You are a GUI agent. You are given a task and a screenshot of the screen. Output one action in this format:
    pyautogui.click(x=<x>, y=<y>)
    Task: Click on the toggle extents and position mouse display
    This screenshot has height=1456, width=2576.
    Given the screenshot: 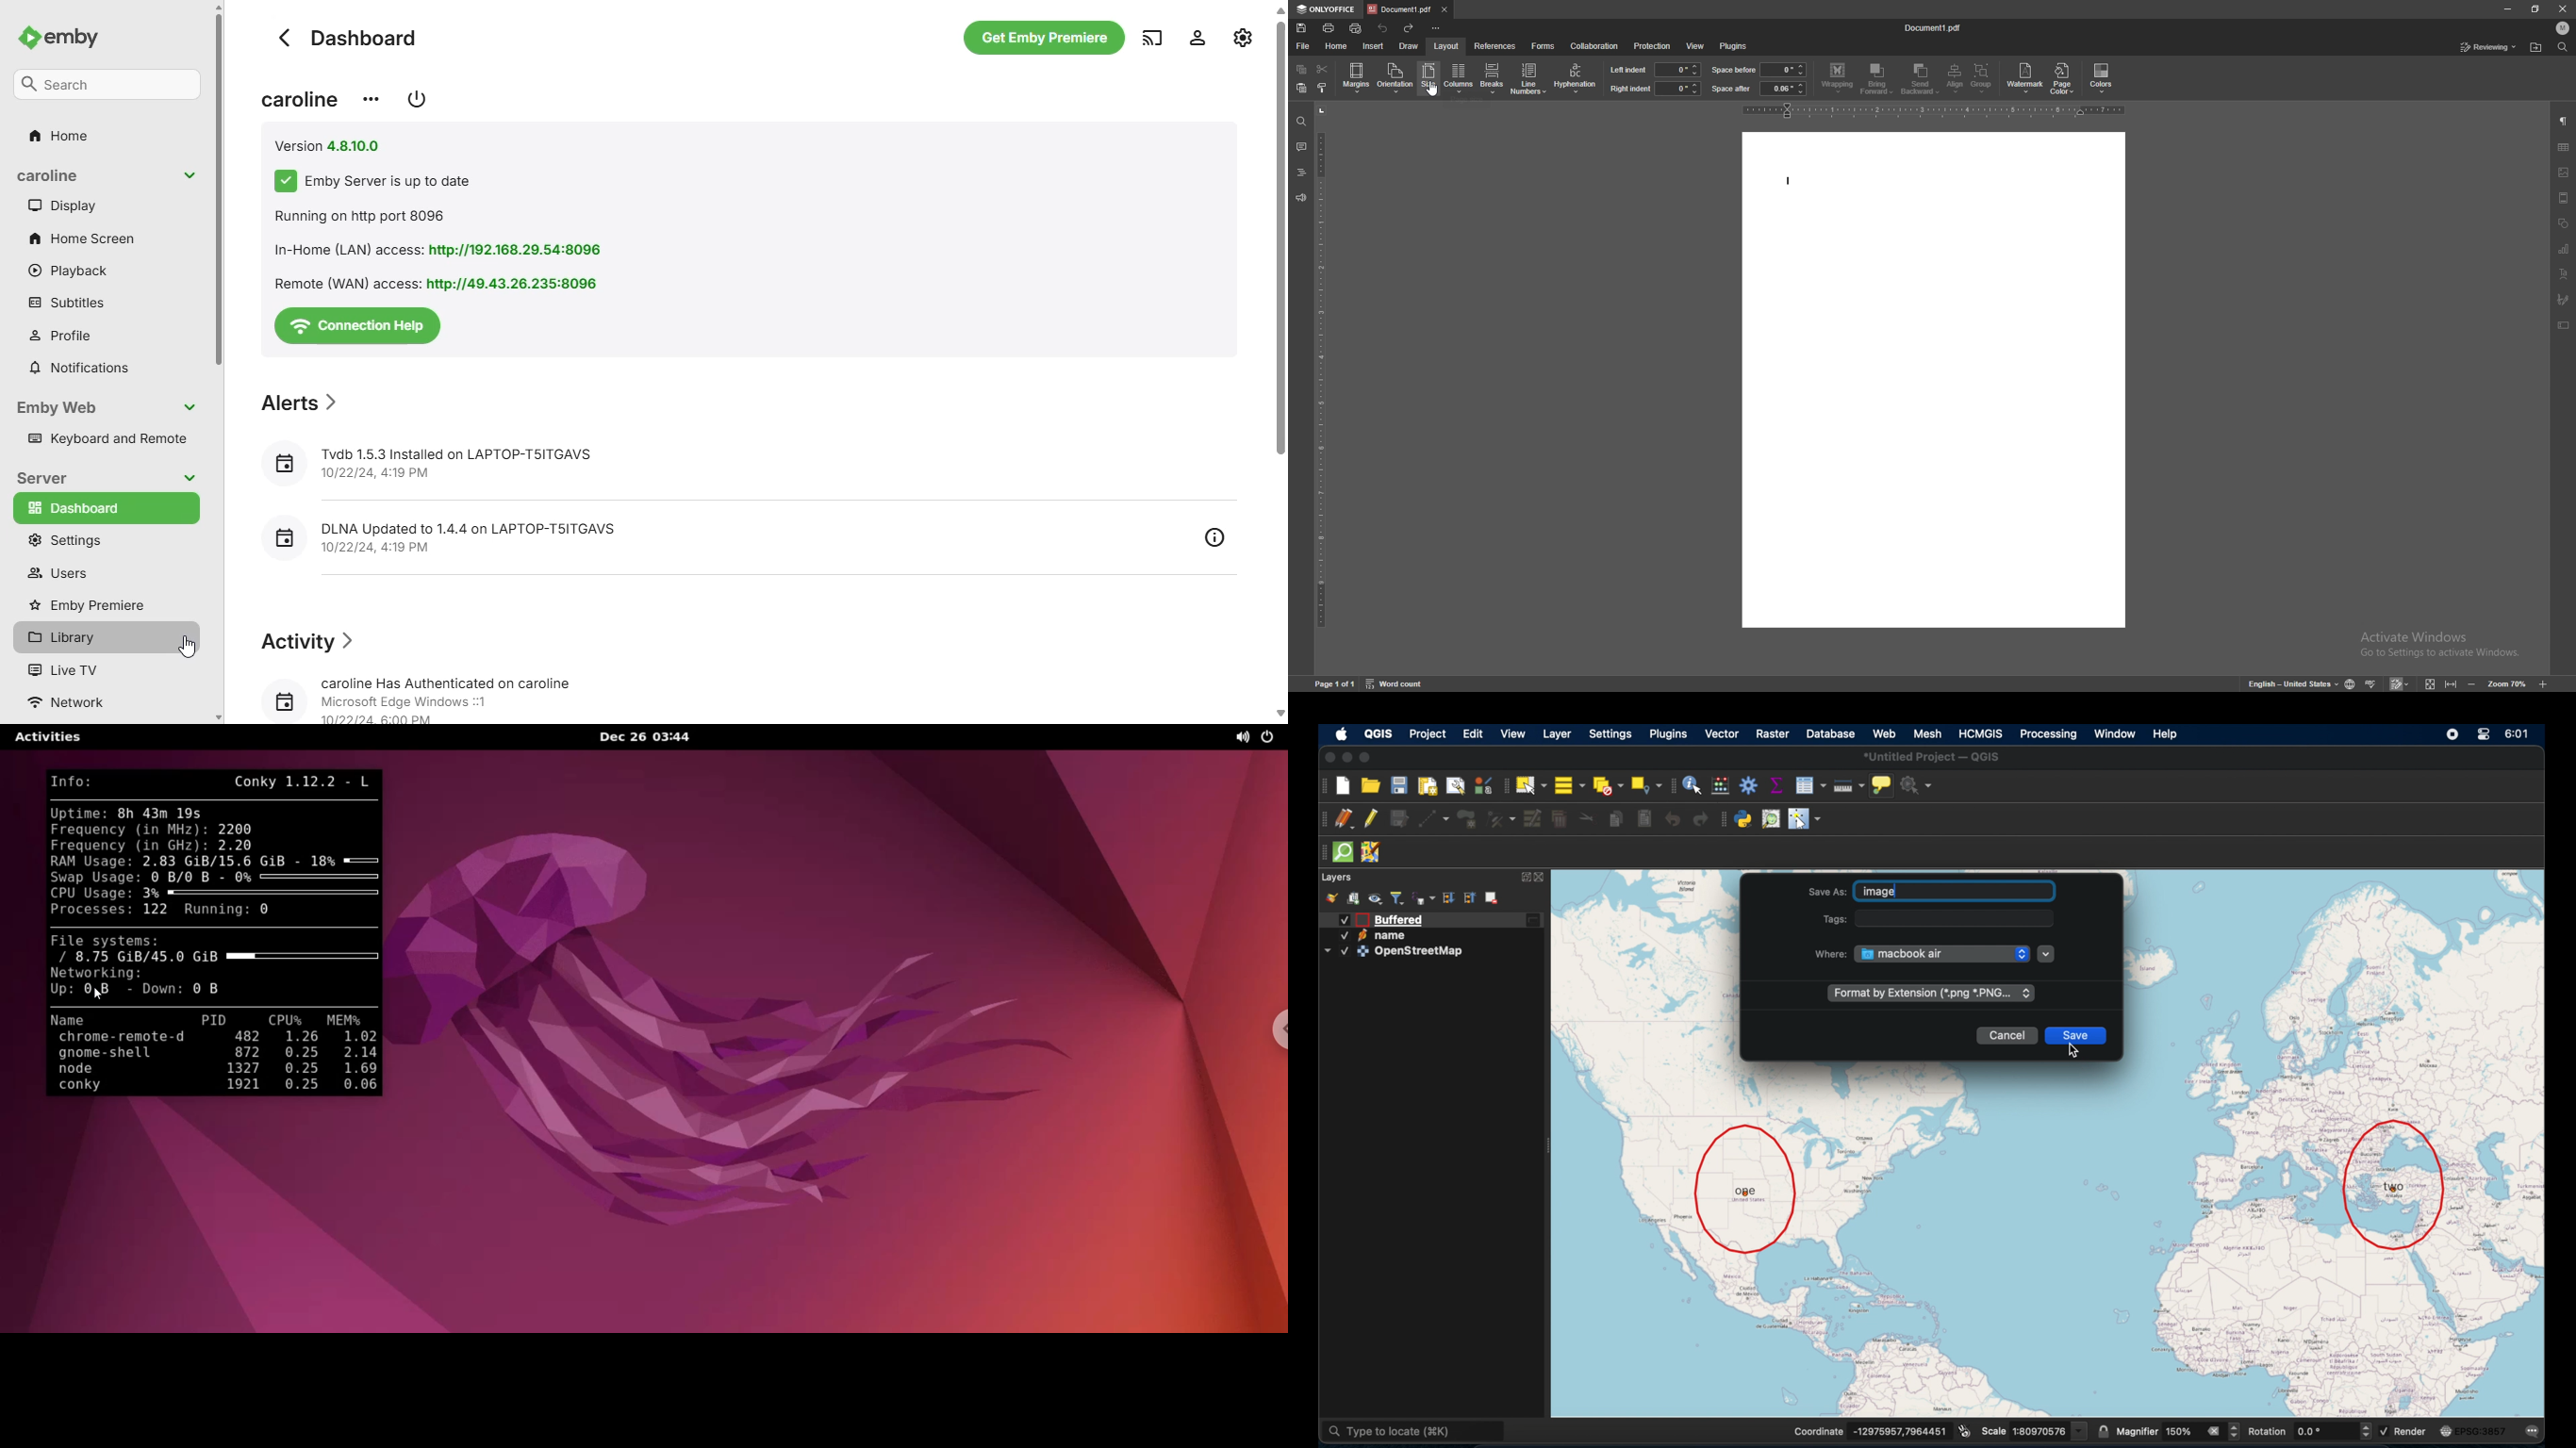 What is the action you would take?
    pyautogui.click(x=1963, y=1429)
    